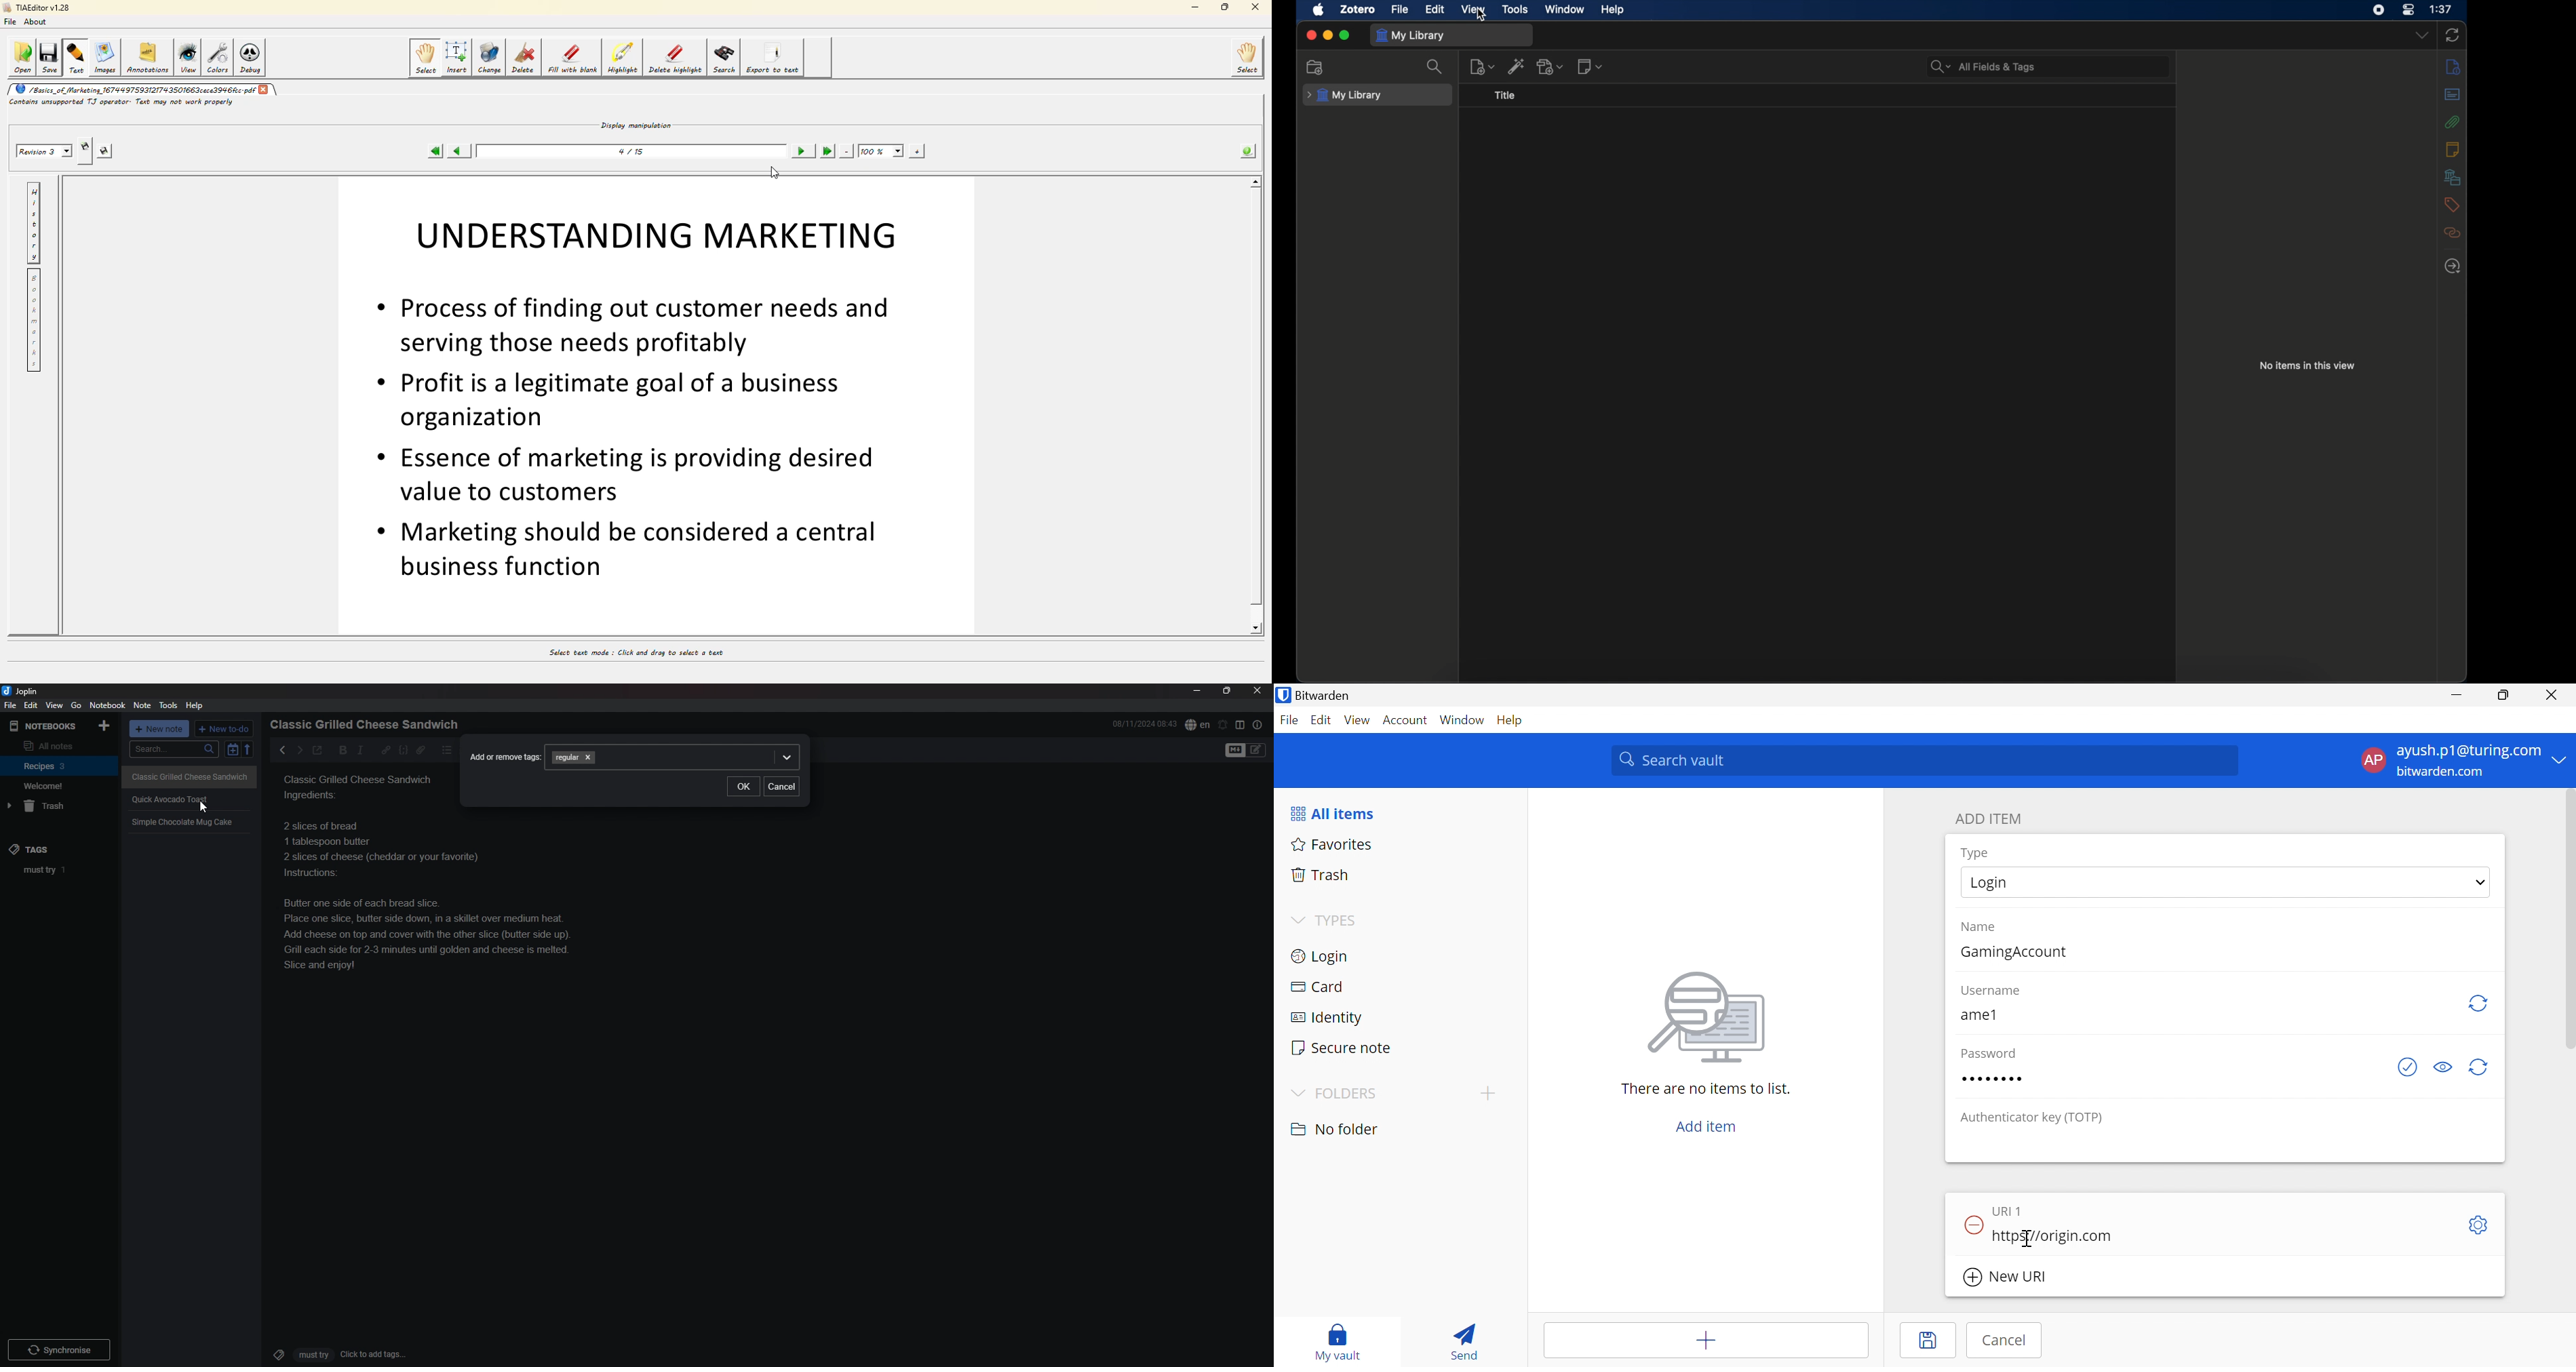 The height and width of the screenshot is (1372, 2576). What do you see at coordinates (1328, 1019) in the screenshot?
I see `Identity` at bounding box center [1328, 1019].